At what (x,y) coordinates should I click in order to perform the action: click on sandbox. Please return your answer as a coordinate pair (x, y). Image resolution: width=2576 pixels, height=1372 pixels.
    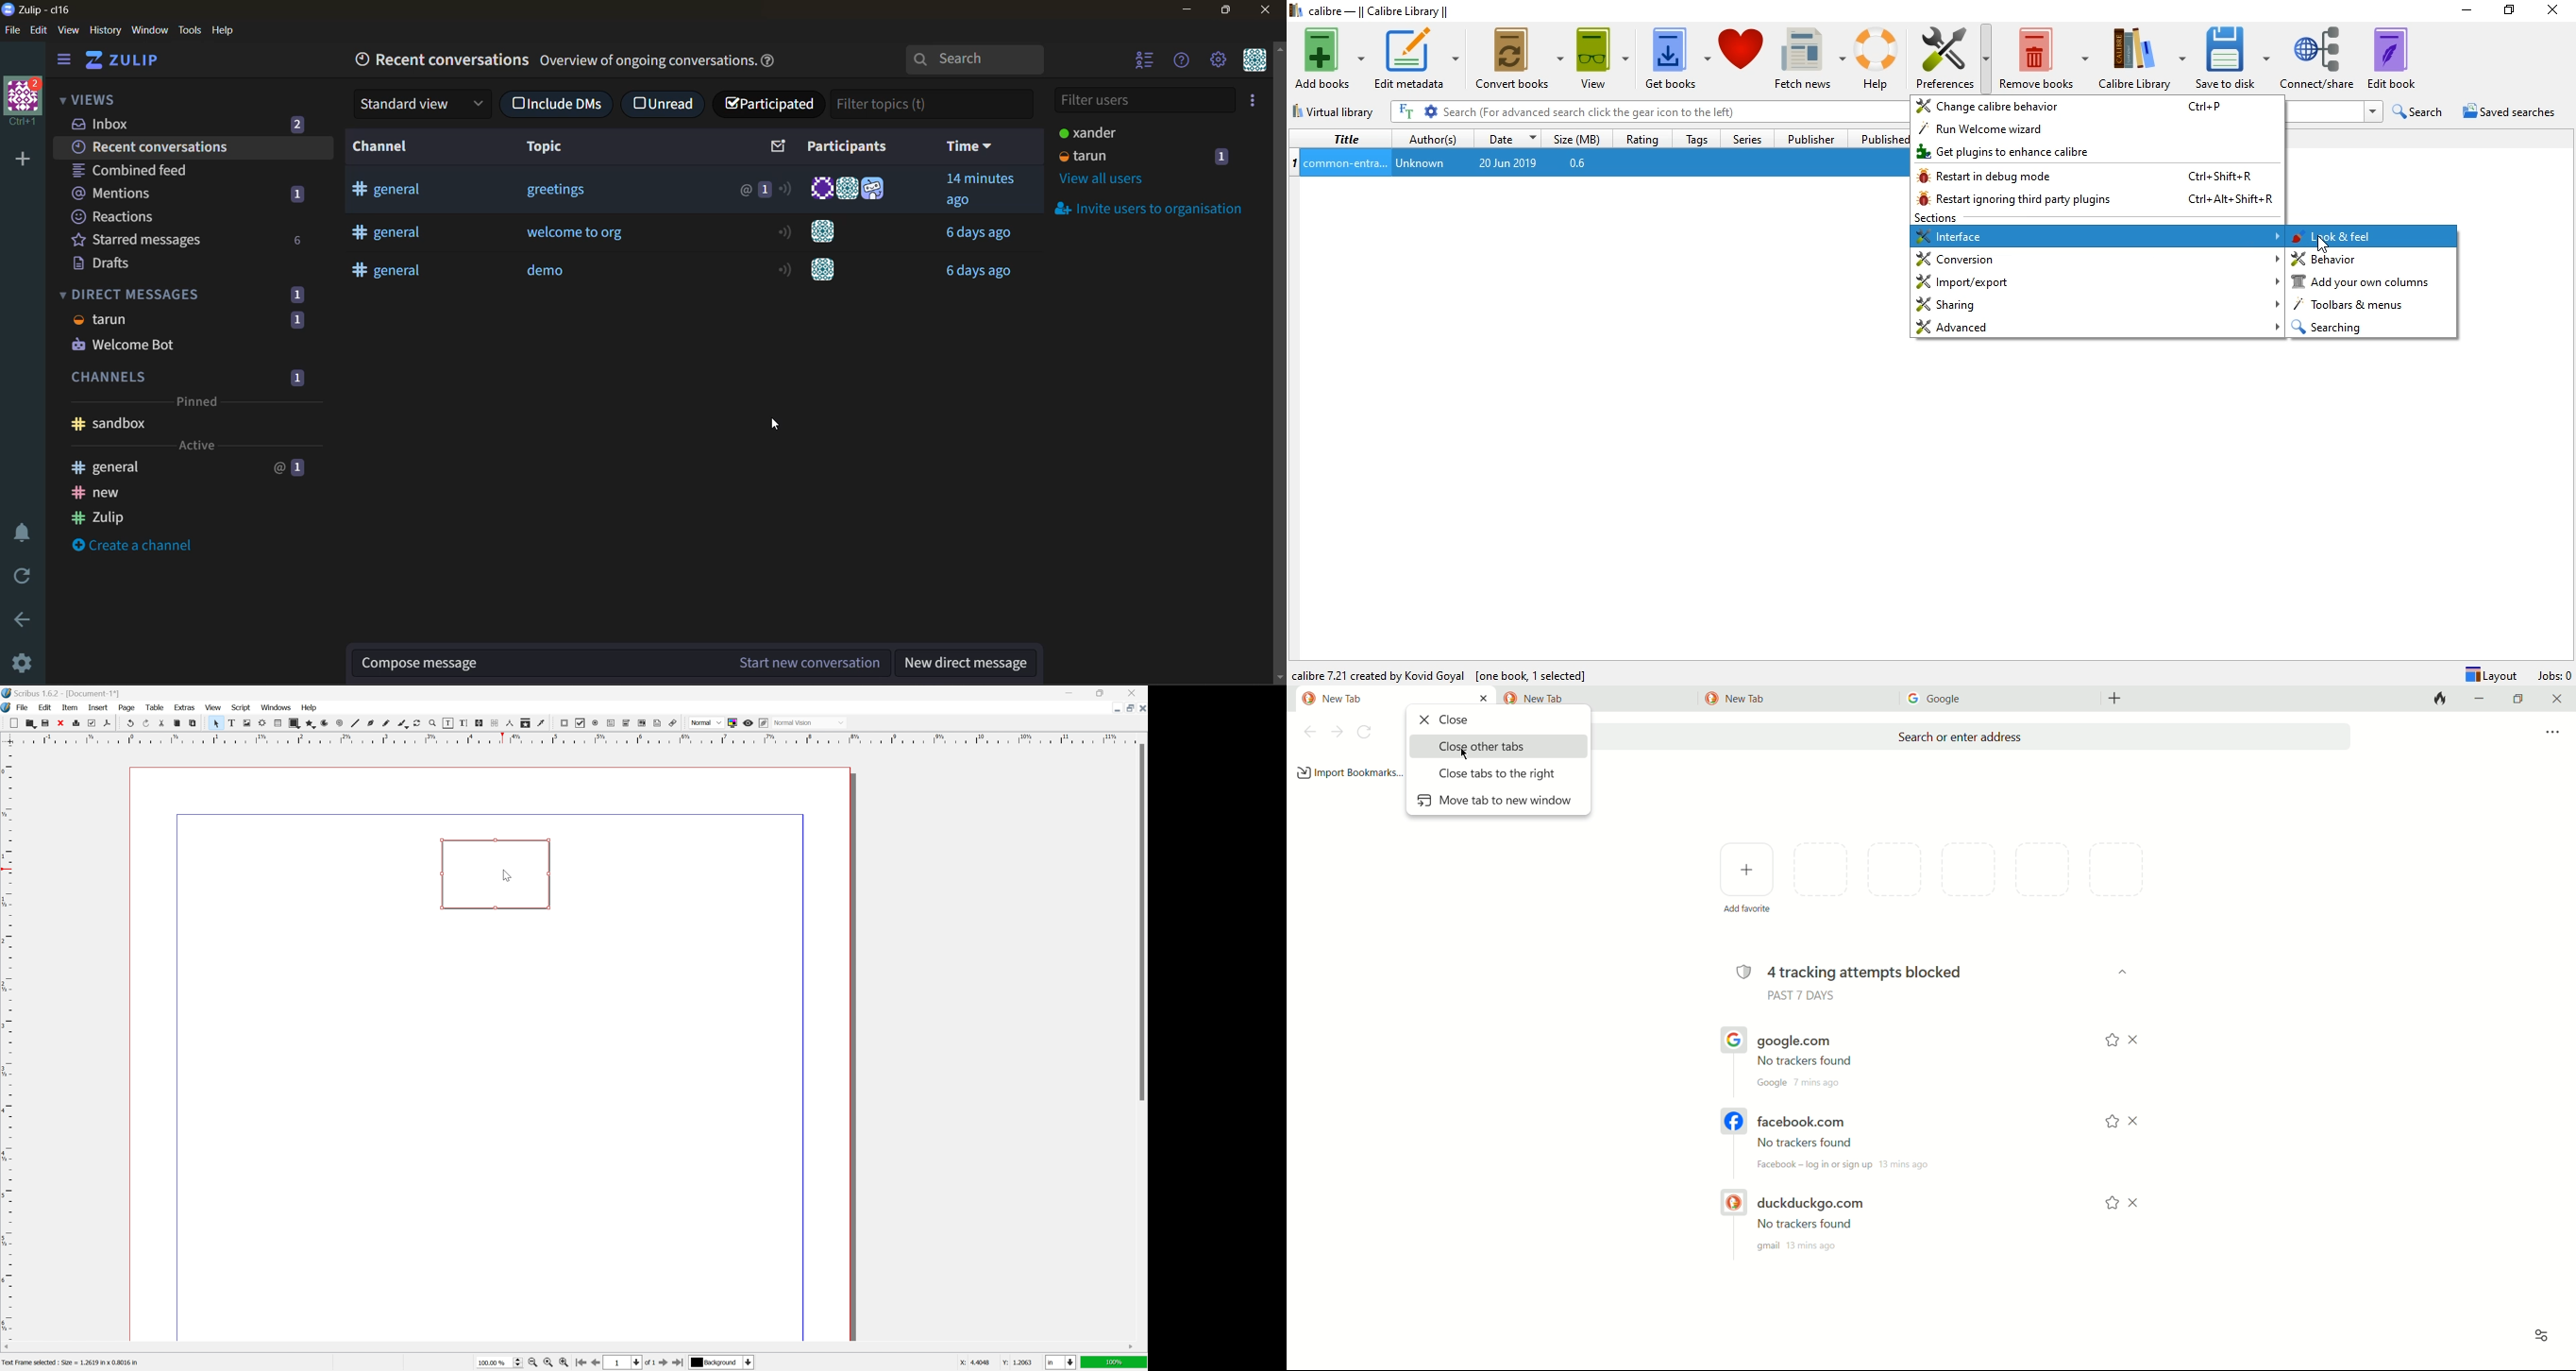
    Looking at the image, I should click on (189, 423).